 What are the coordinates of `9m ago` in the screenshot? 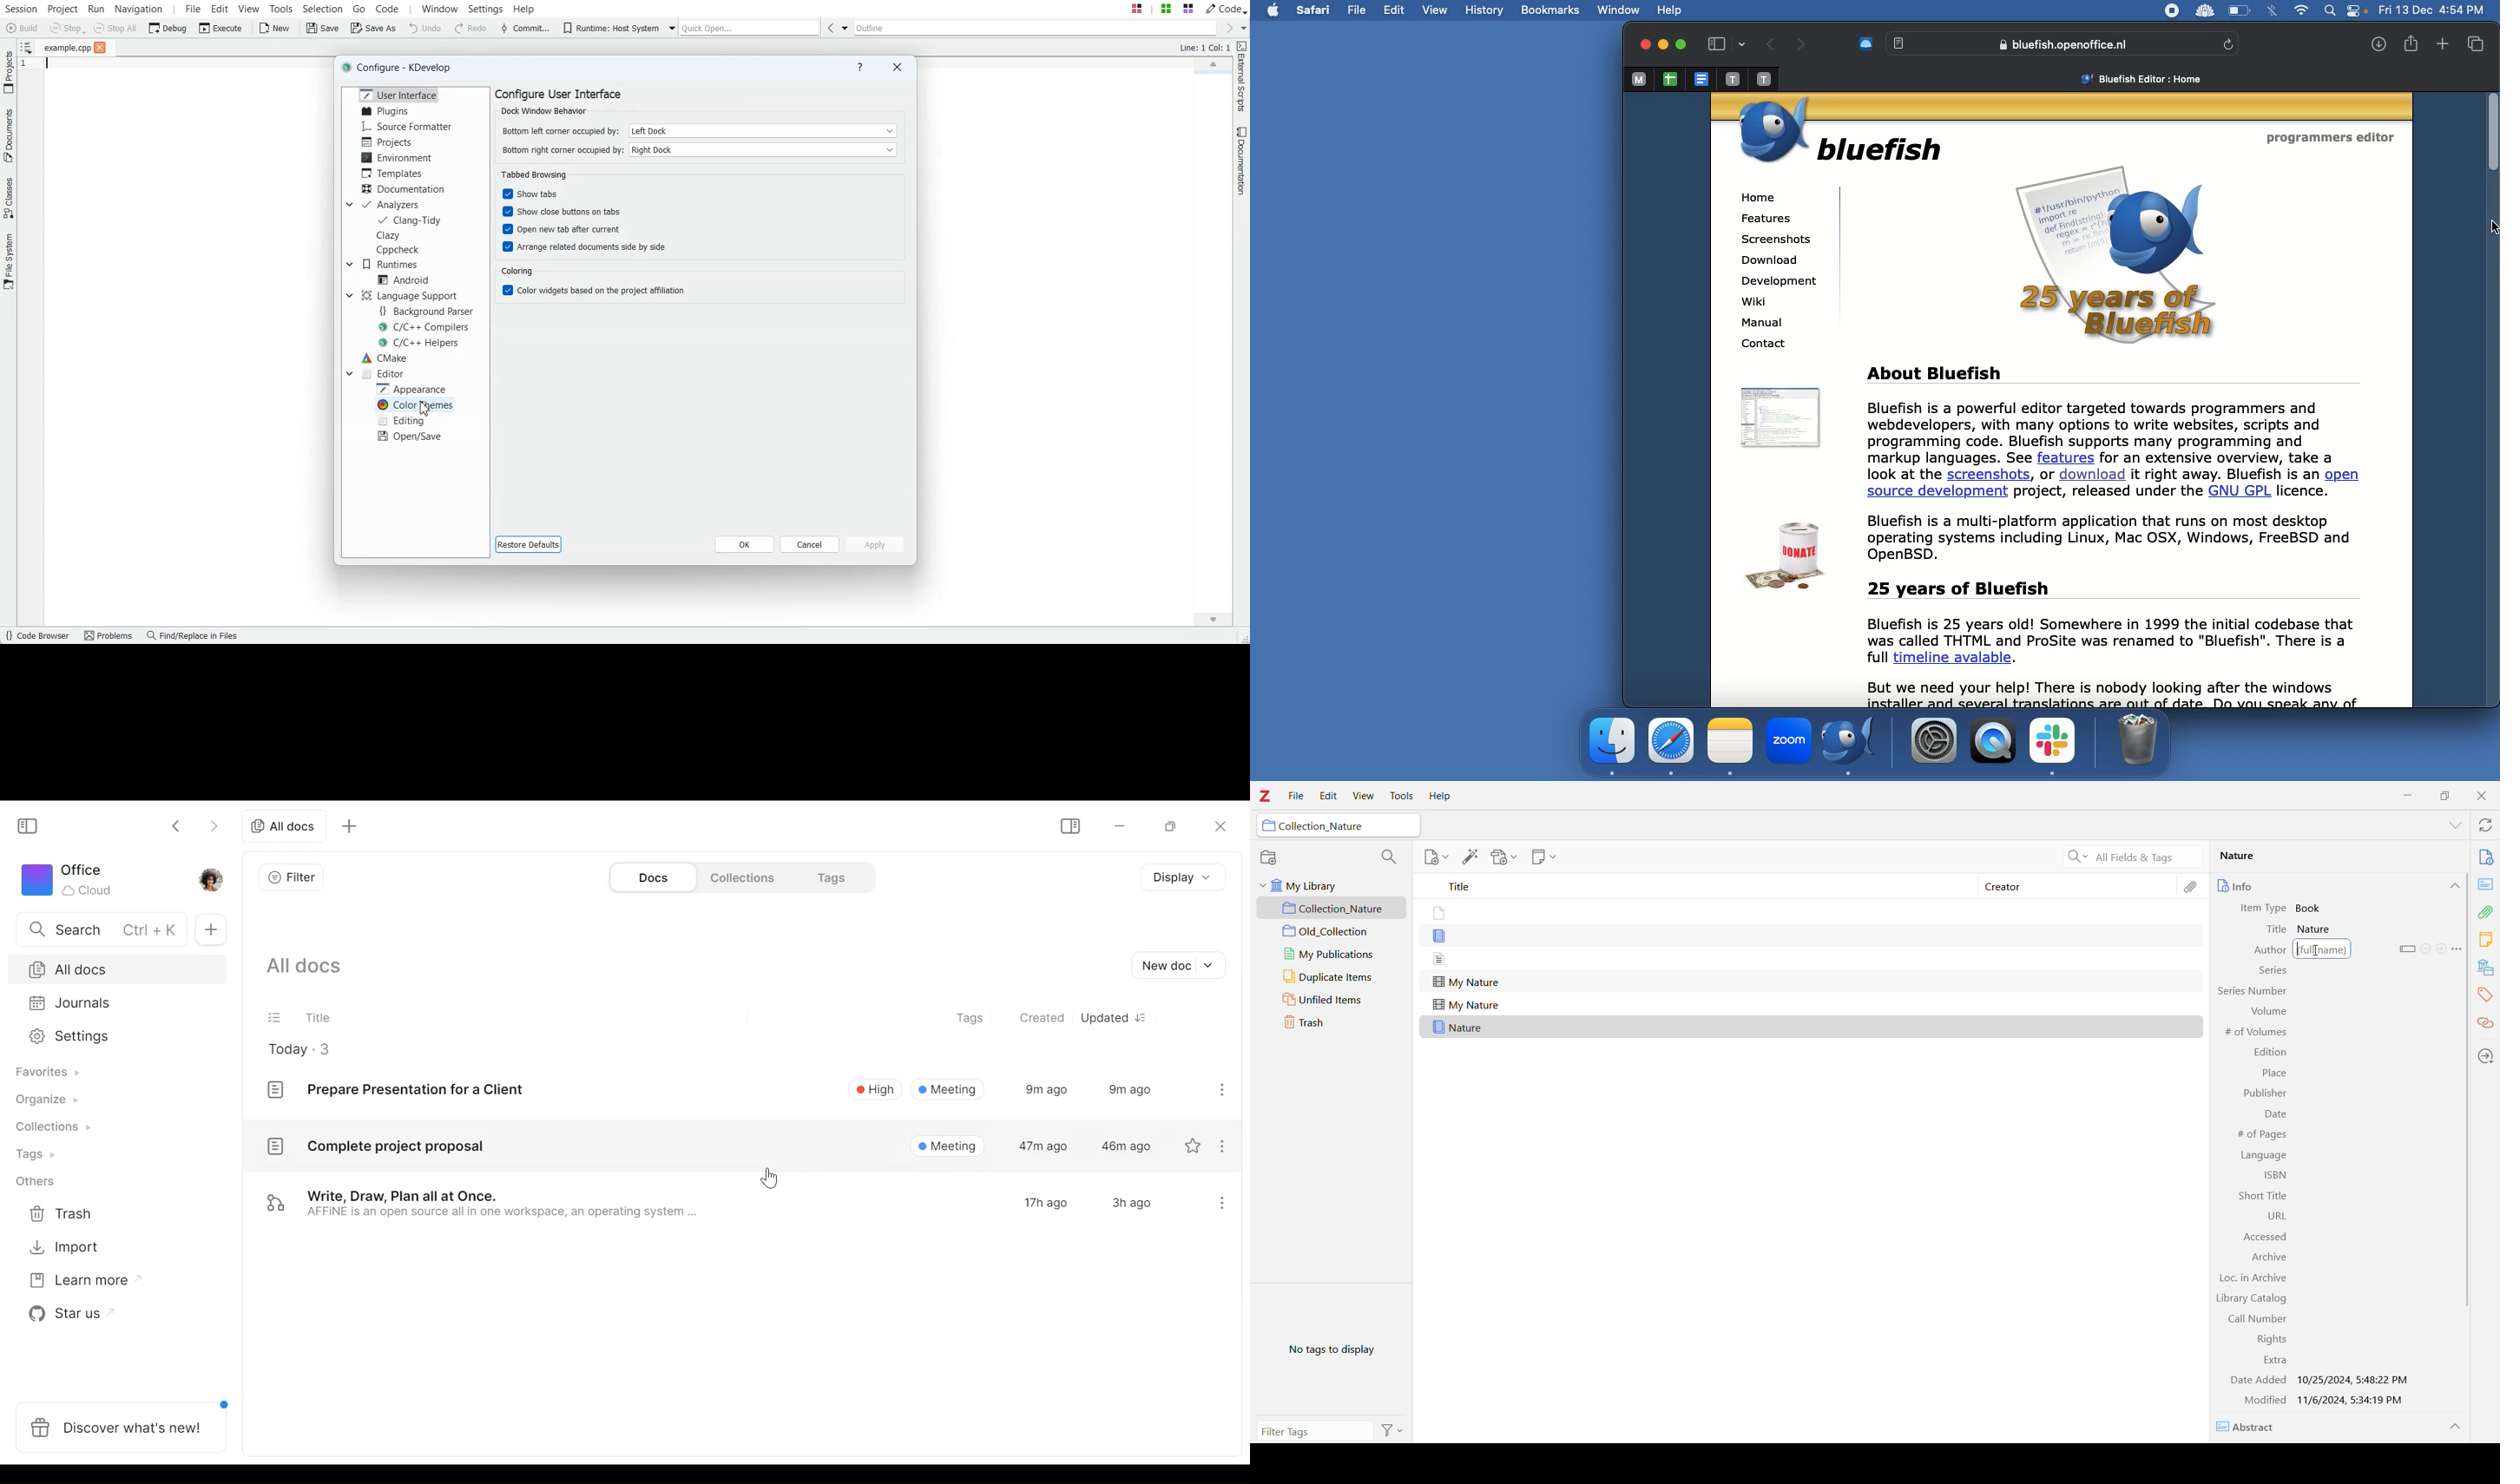 It's located at (1046, 1091).